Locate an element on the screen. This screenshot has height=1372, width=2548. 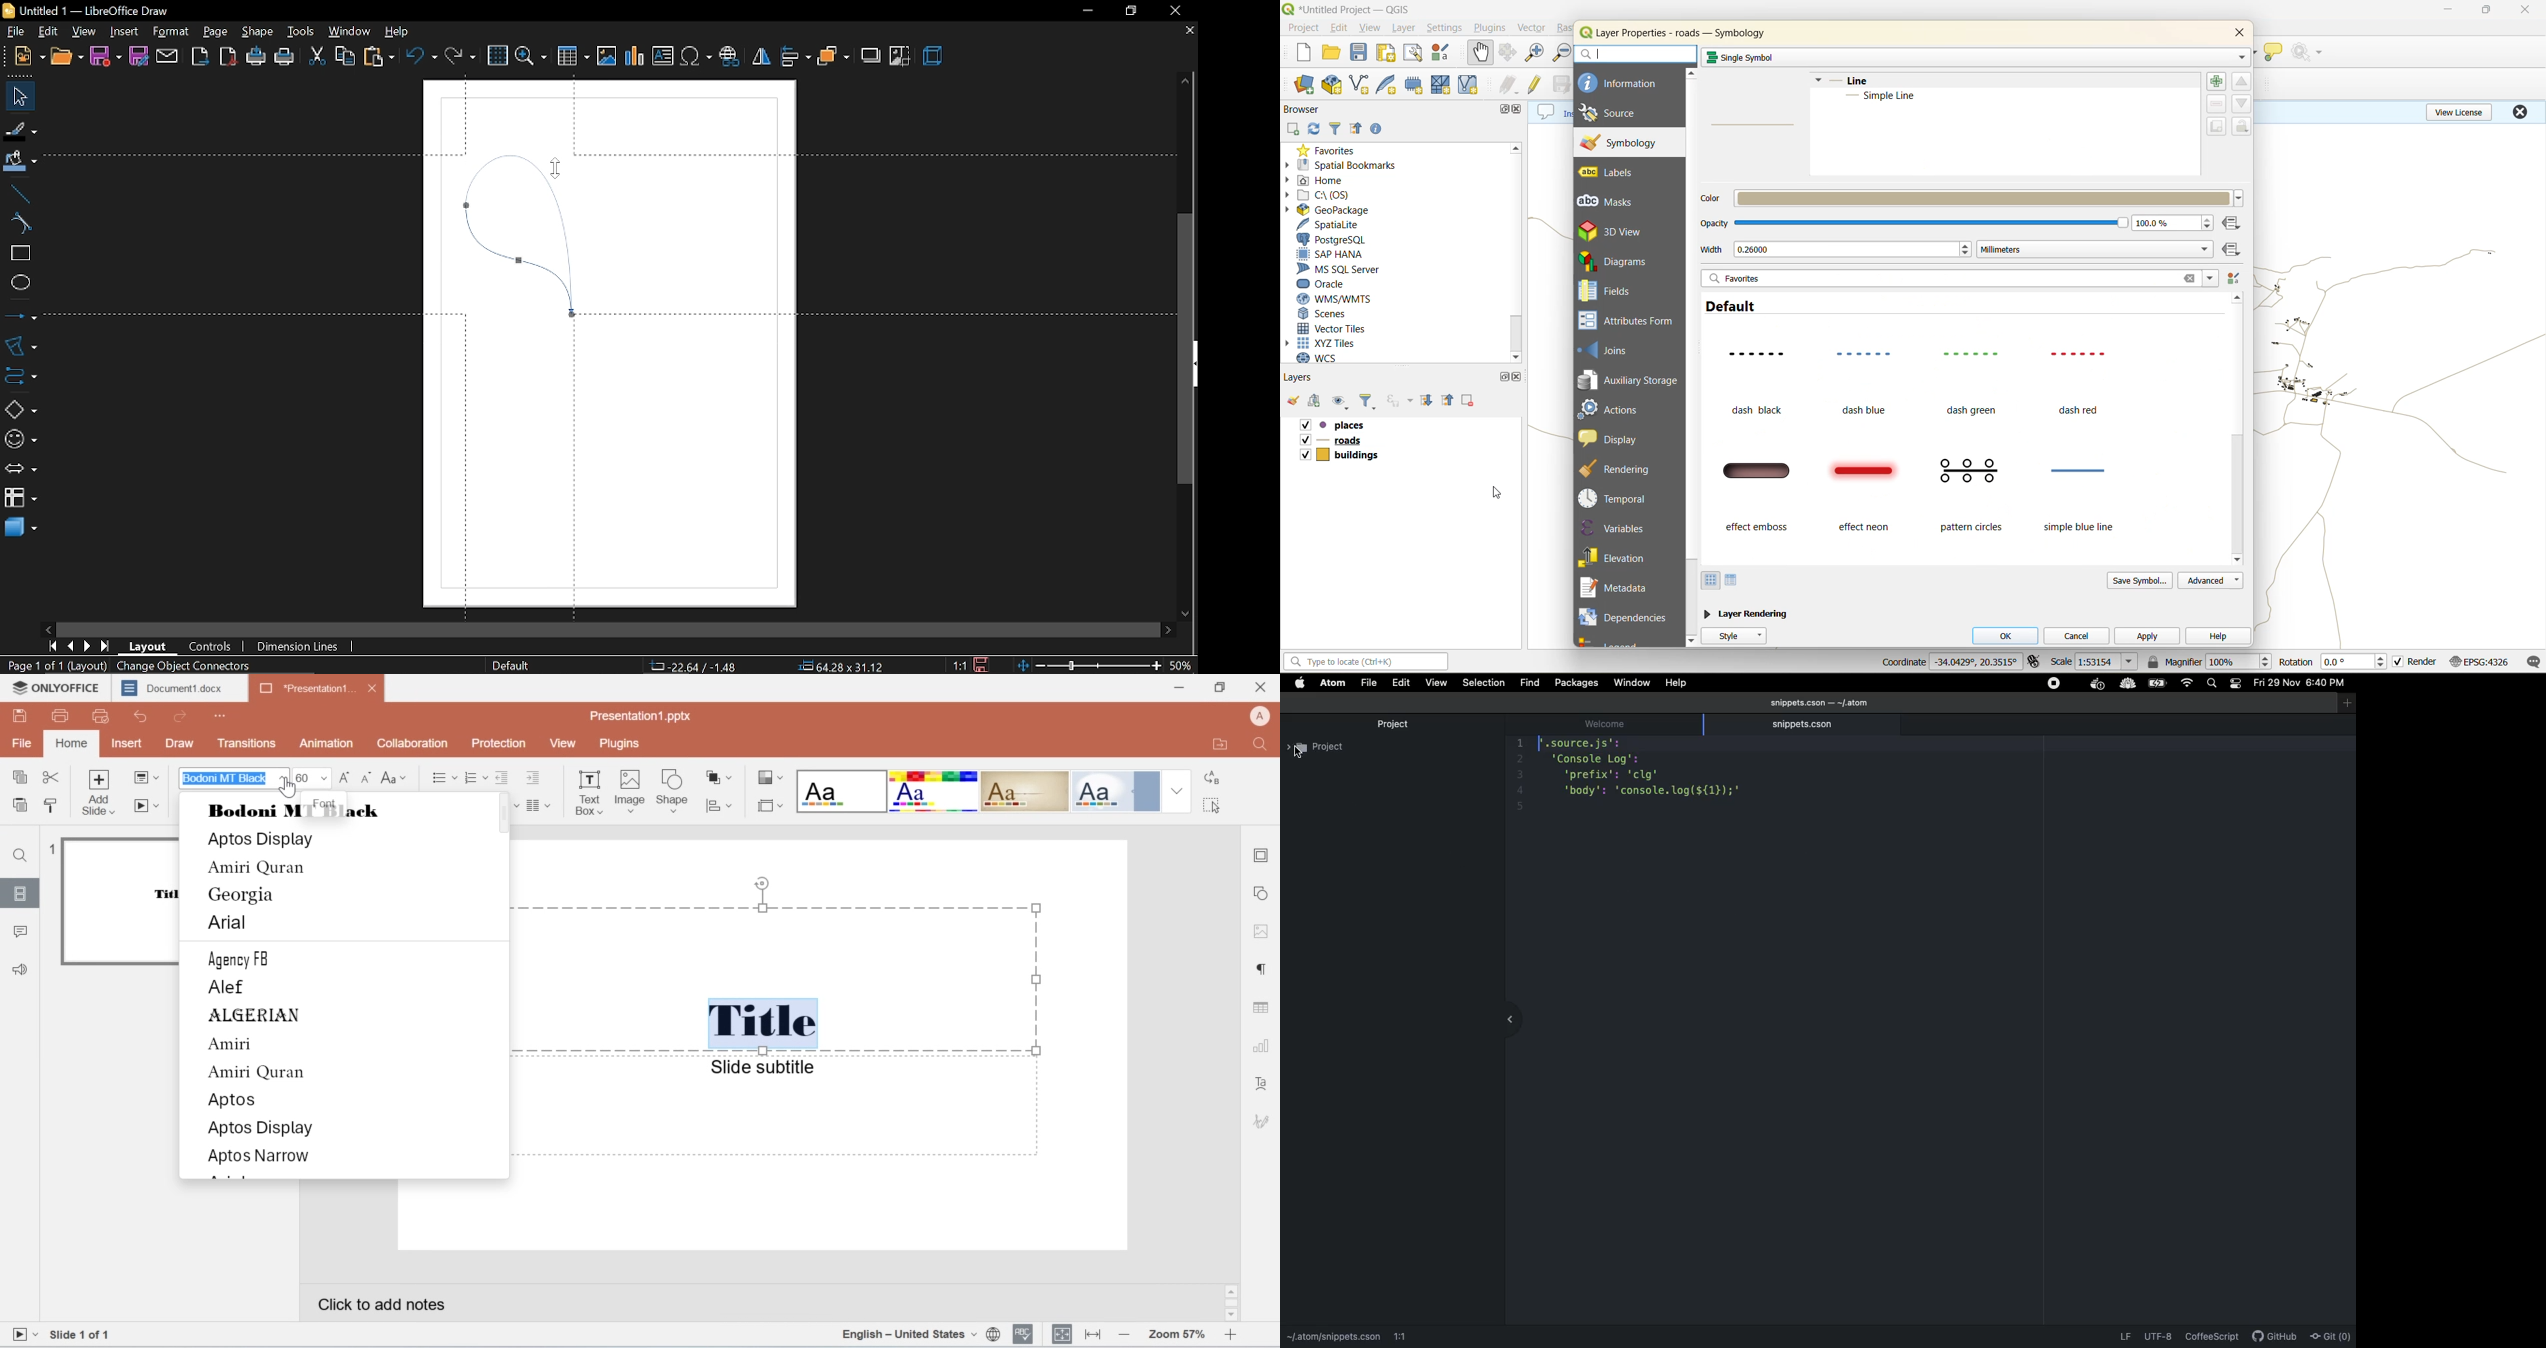
cursor is located at coordinates (1299, 753).